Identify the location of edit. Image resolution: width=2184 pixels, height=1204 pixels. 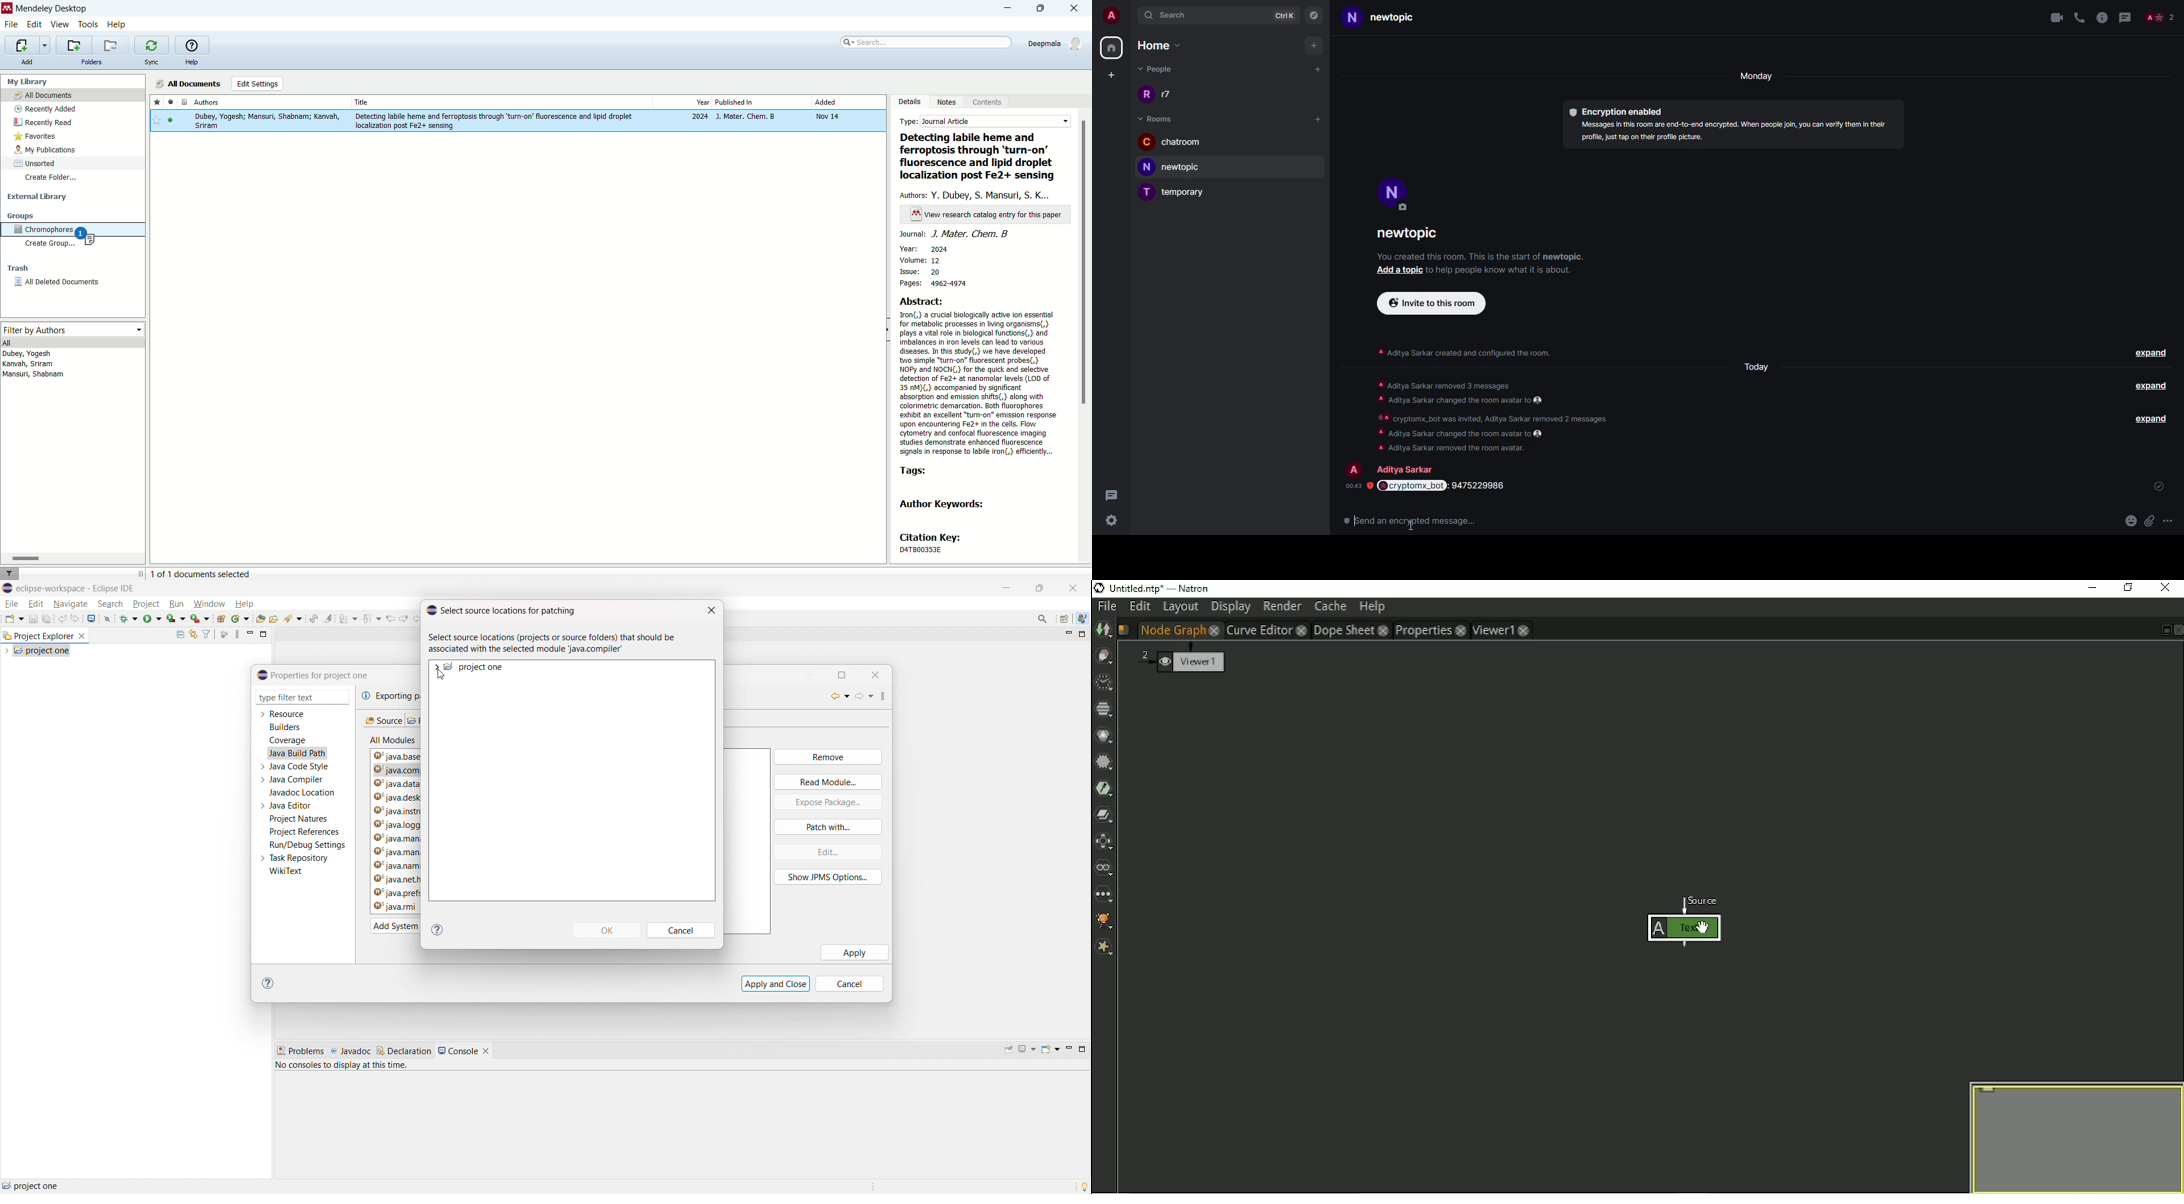
(35, 24).